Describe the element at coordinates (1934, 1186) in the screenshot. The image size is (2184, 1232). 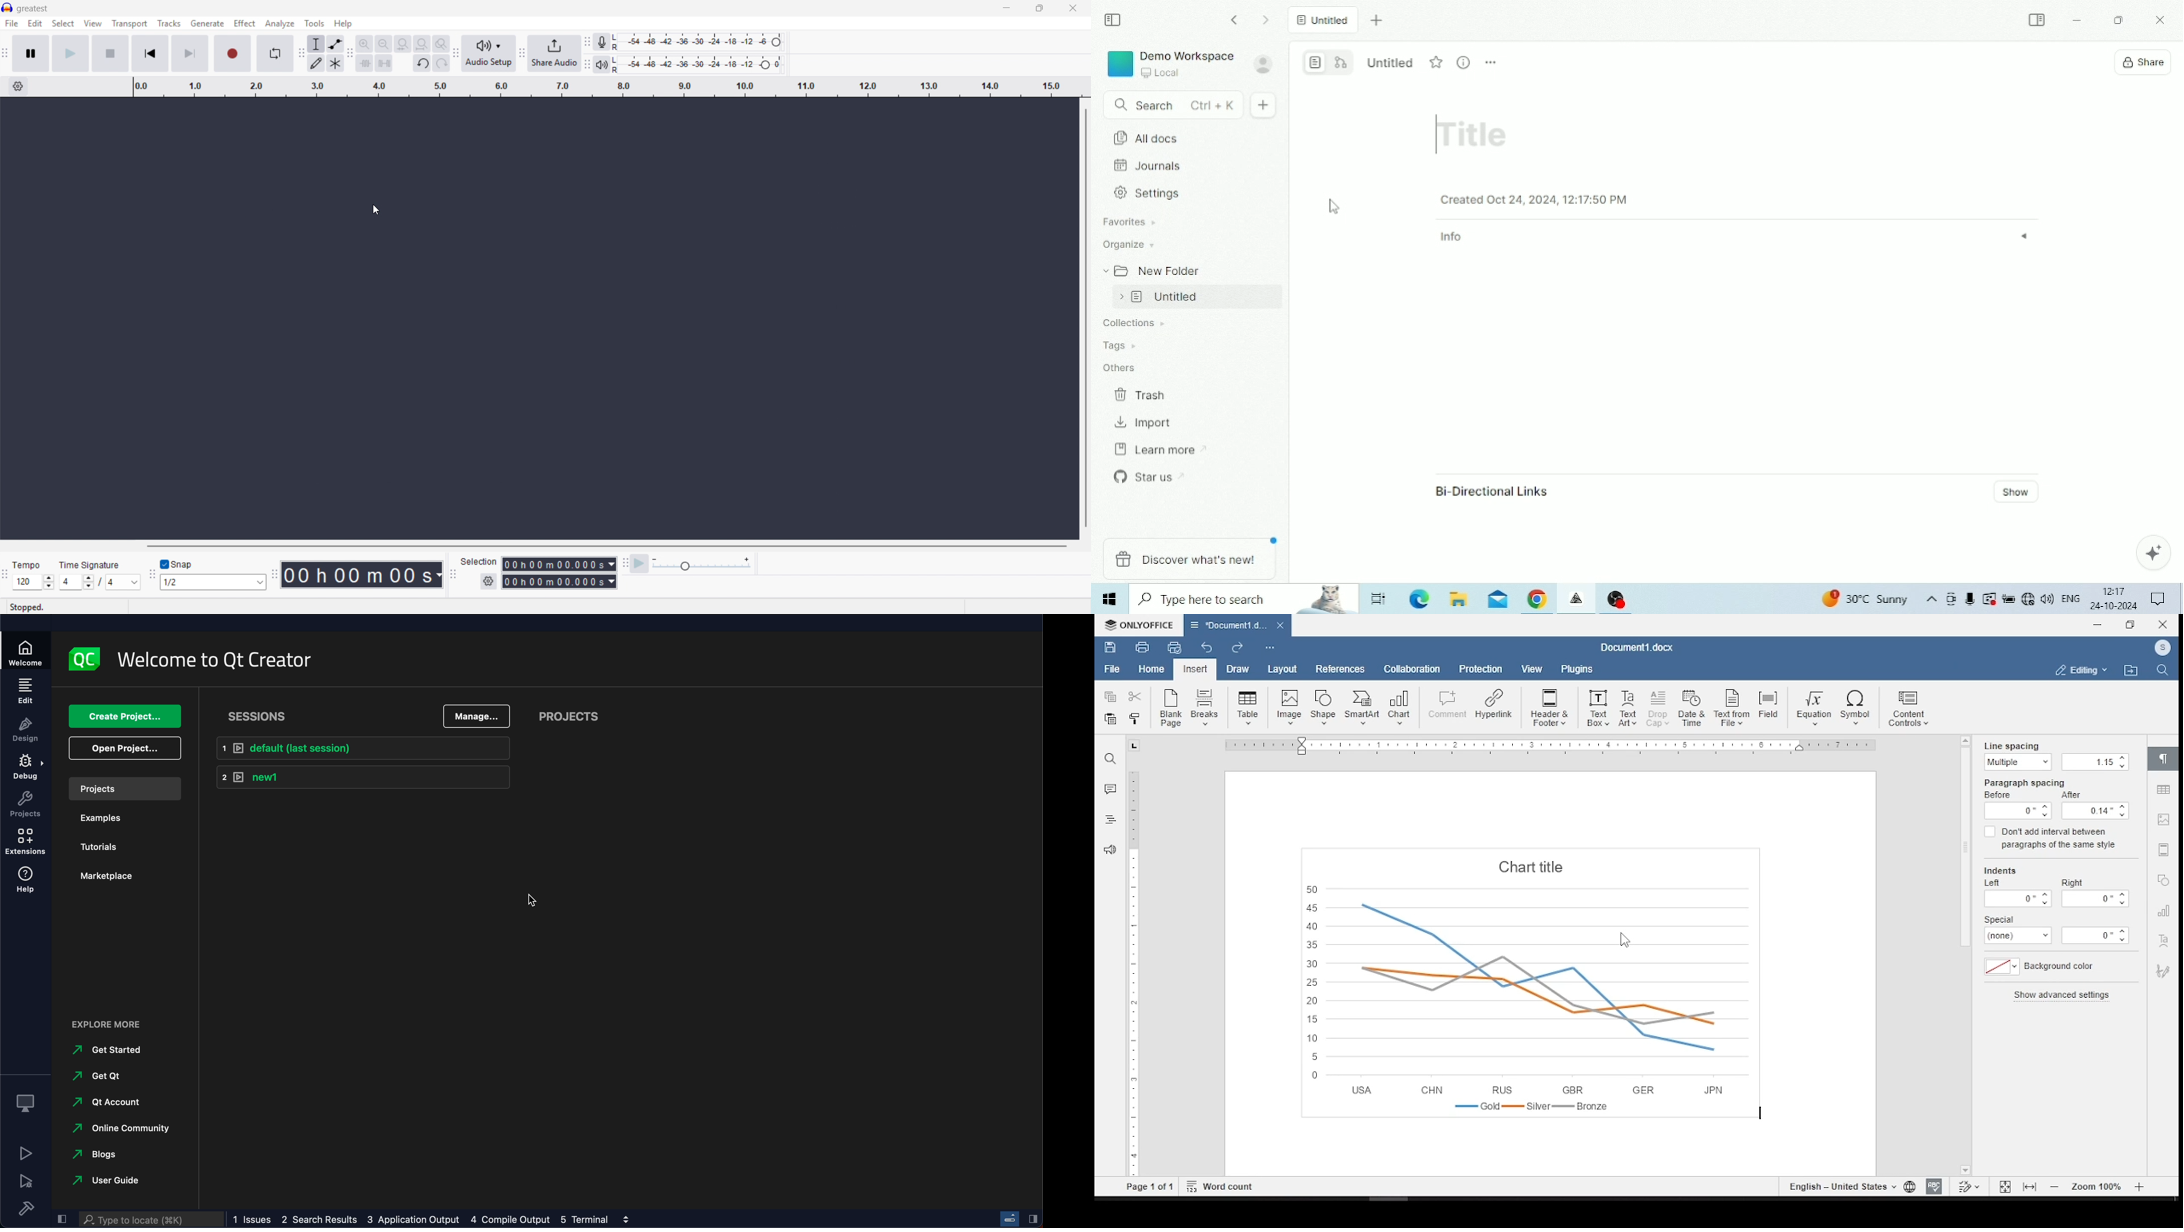
I see `spelling check` at that location.